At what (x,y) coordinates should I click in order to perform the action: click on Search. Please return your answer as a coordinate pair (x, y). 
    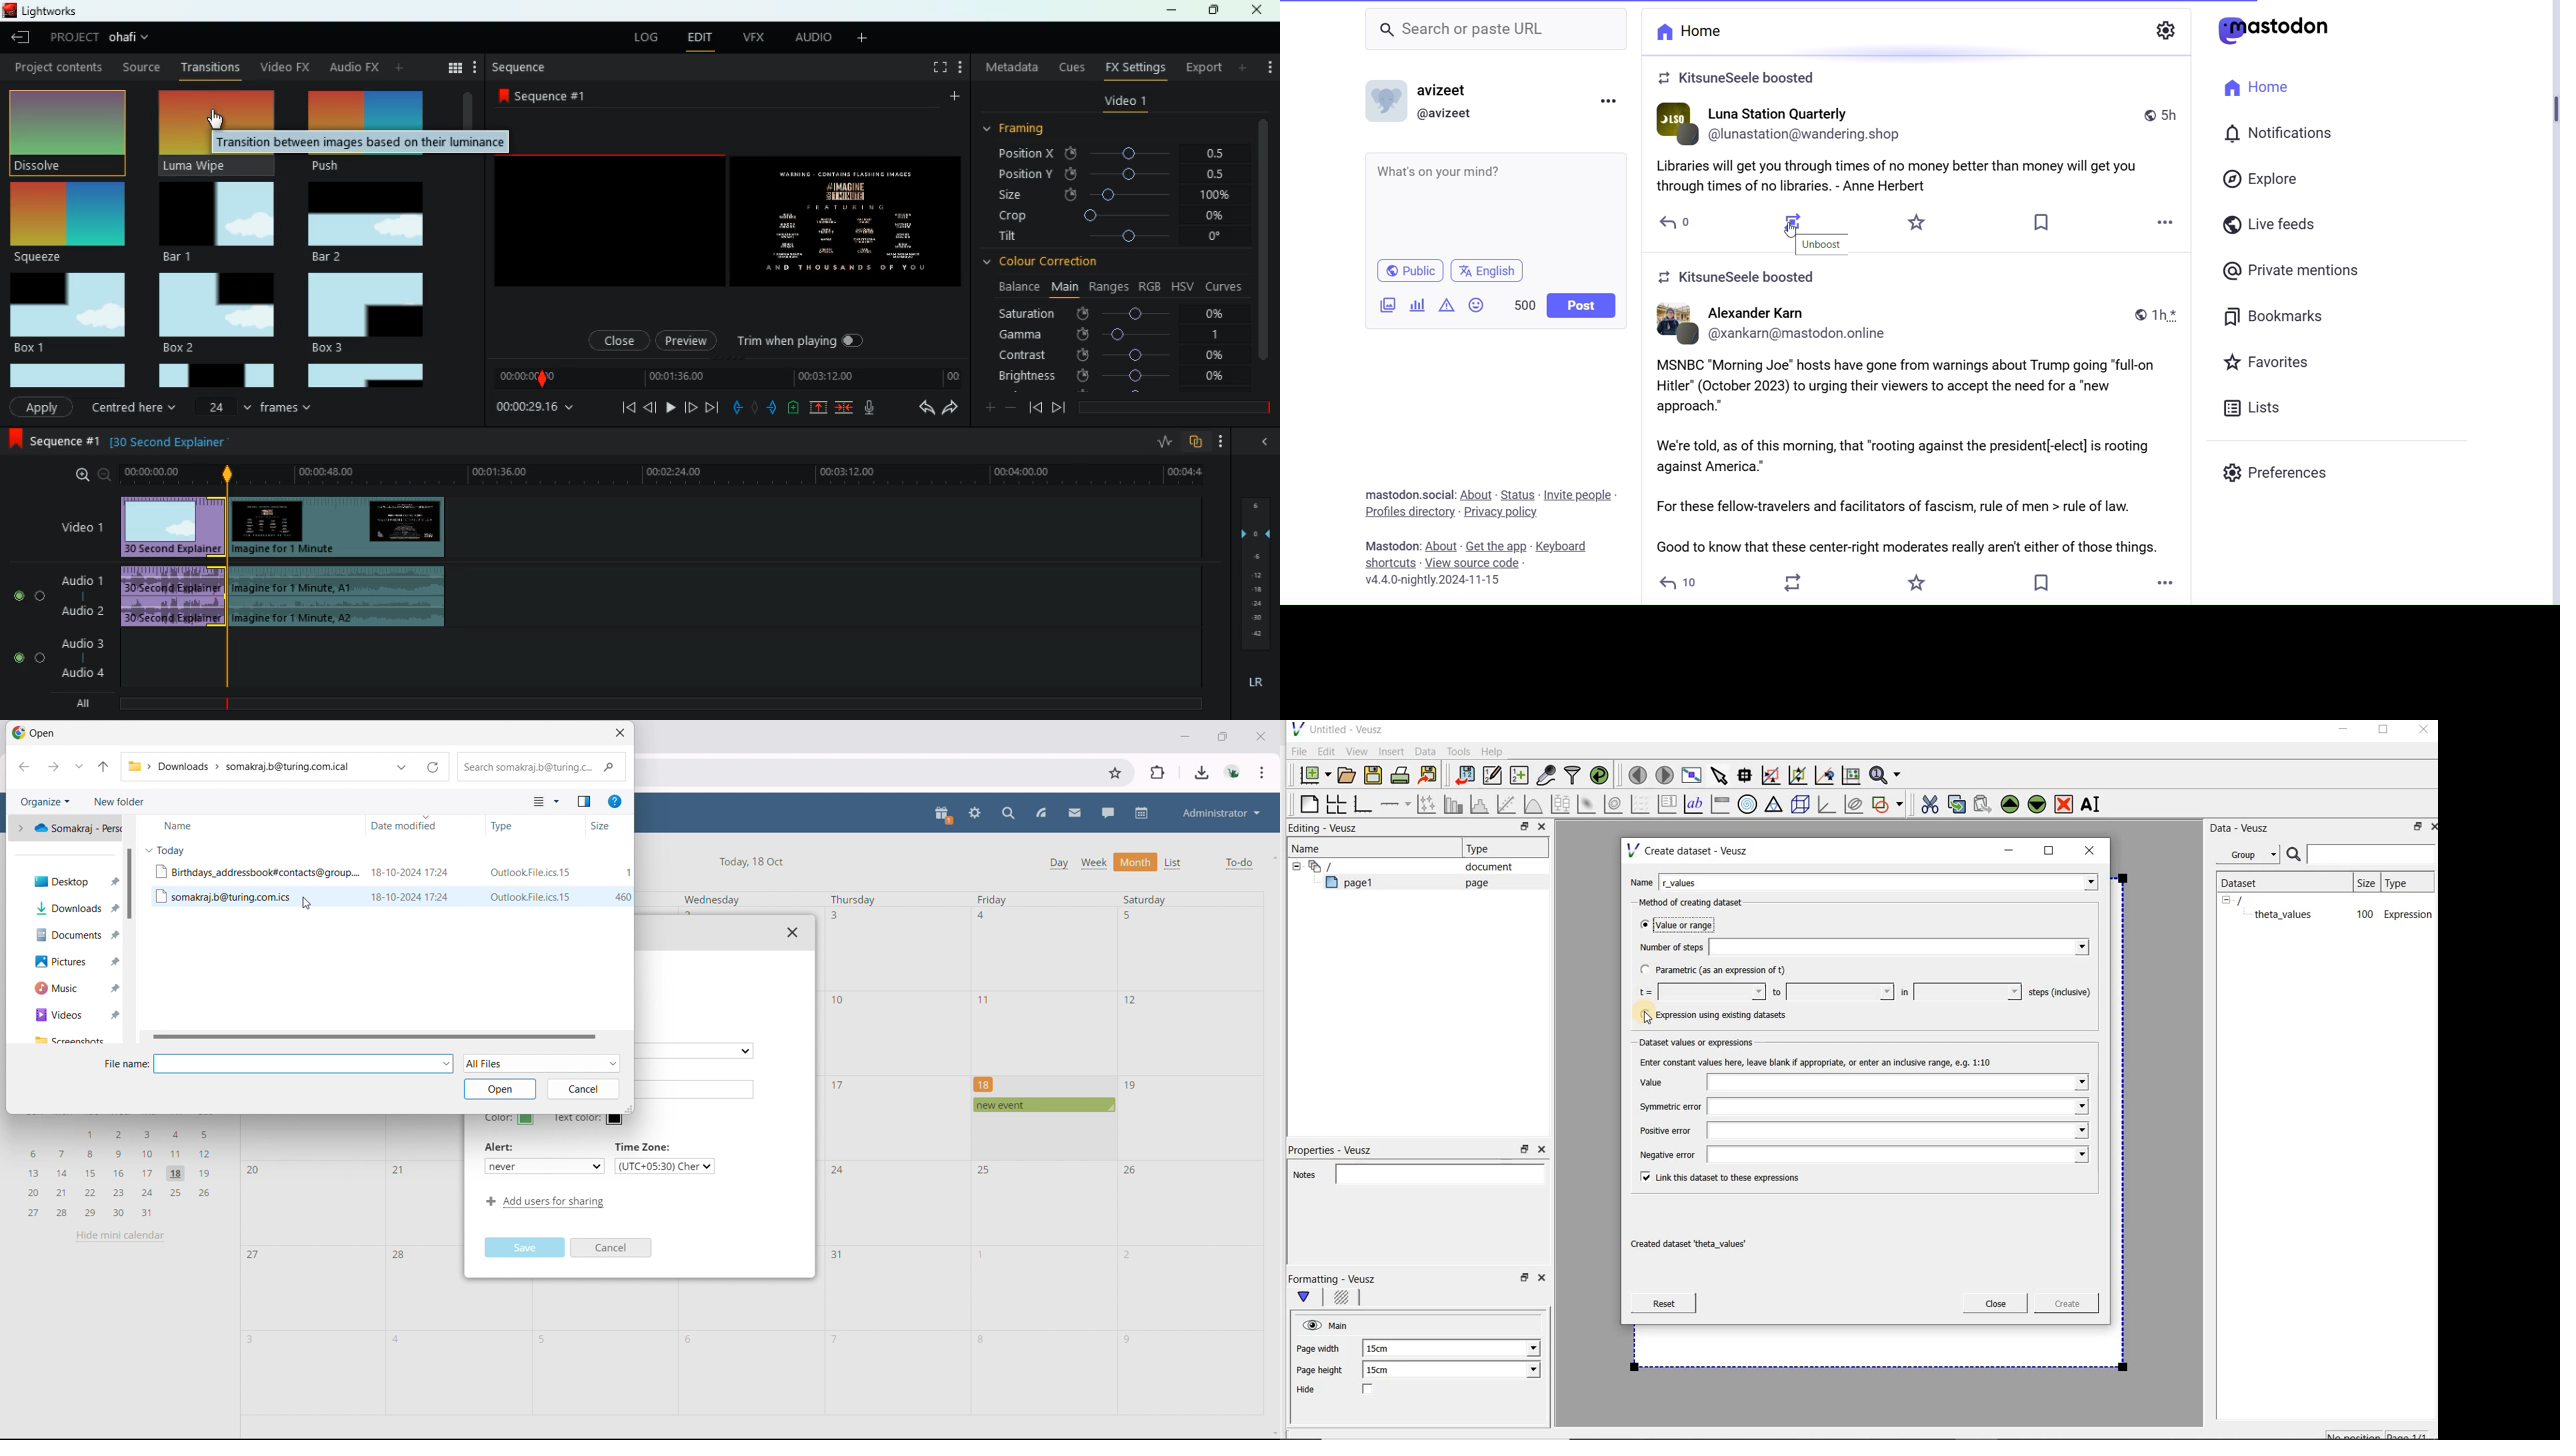
    Looking at the image, I should click on (1497, 30).